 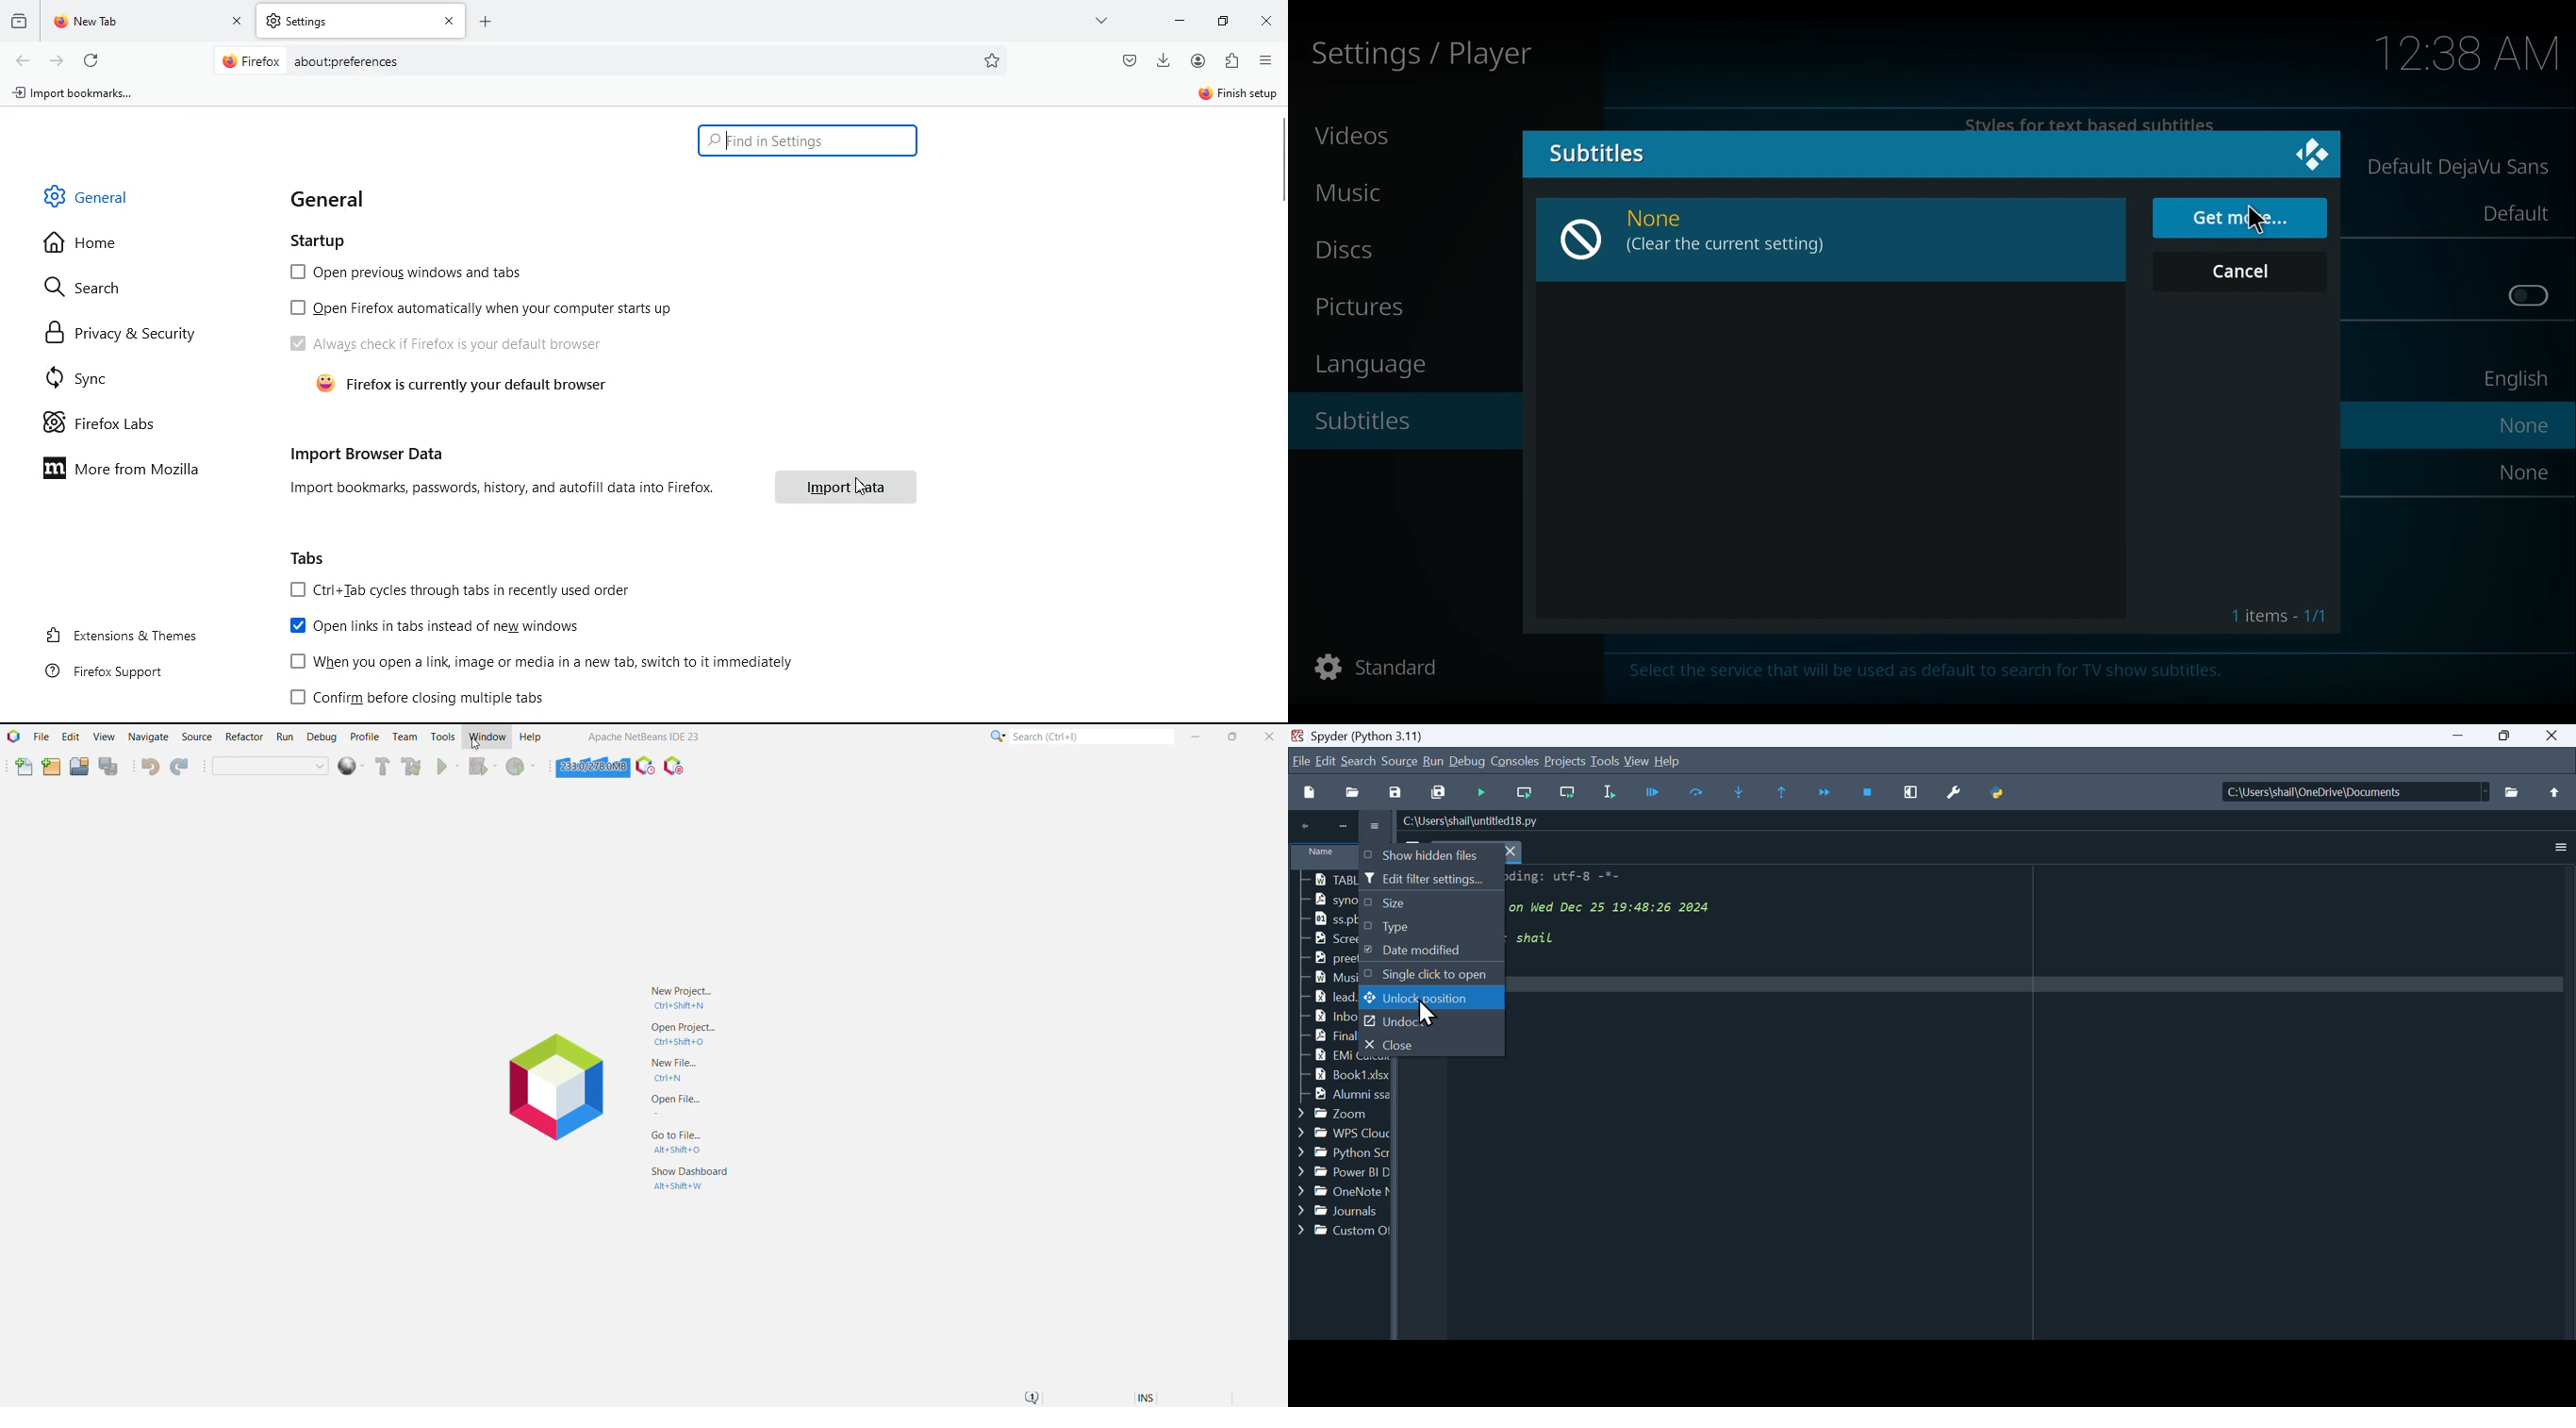 What do you see at coordinates (1331, 1114) in the screenshot?
I see `Zoom` at bounding box center [1331, 1114].